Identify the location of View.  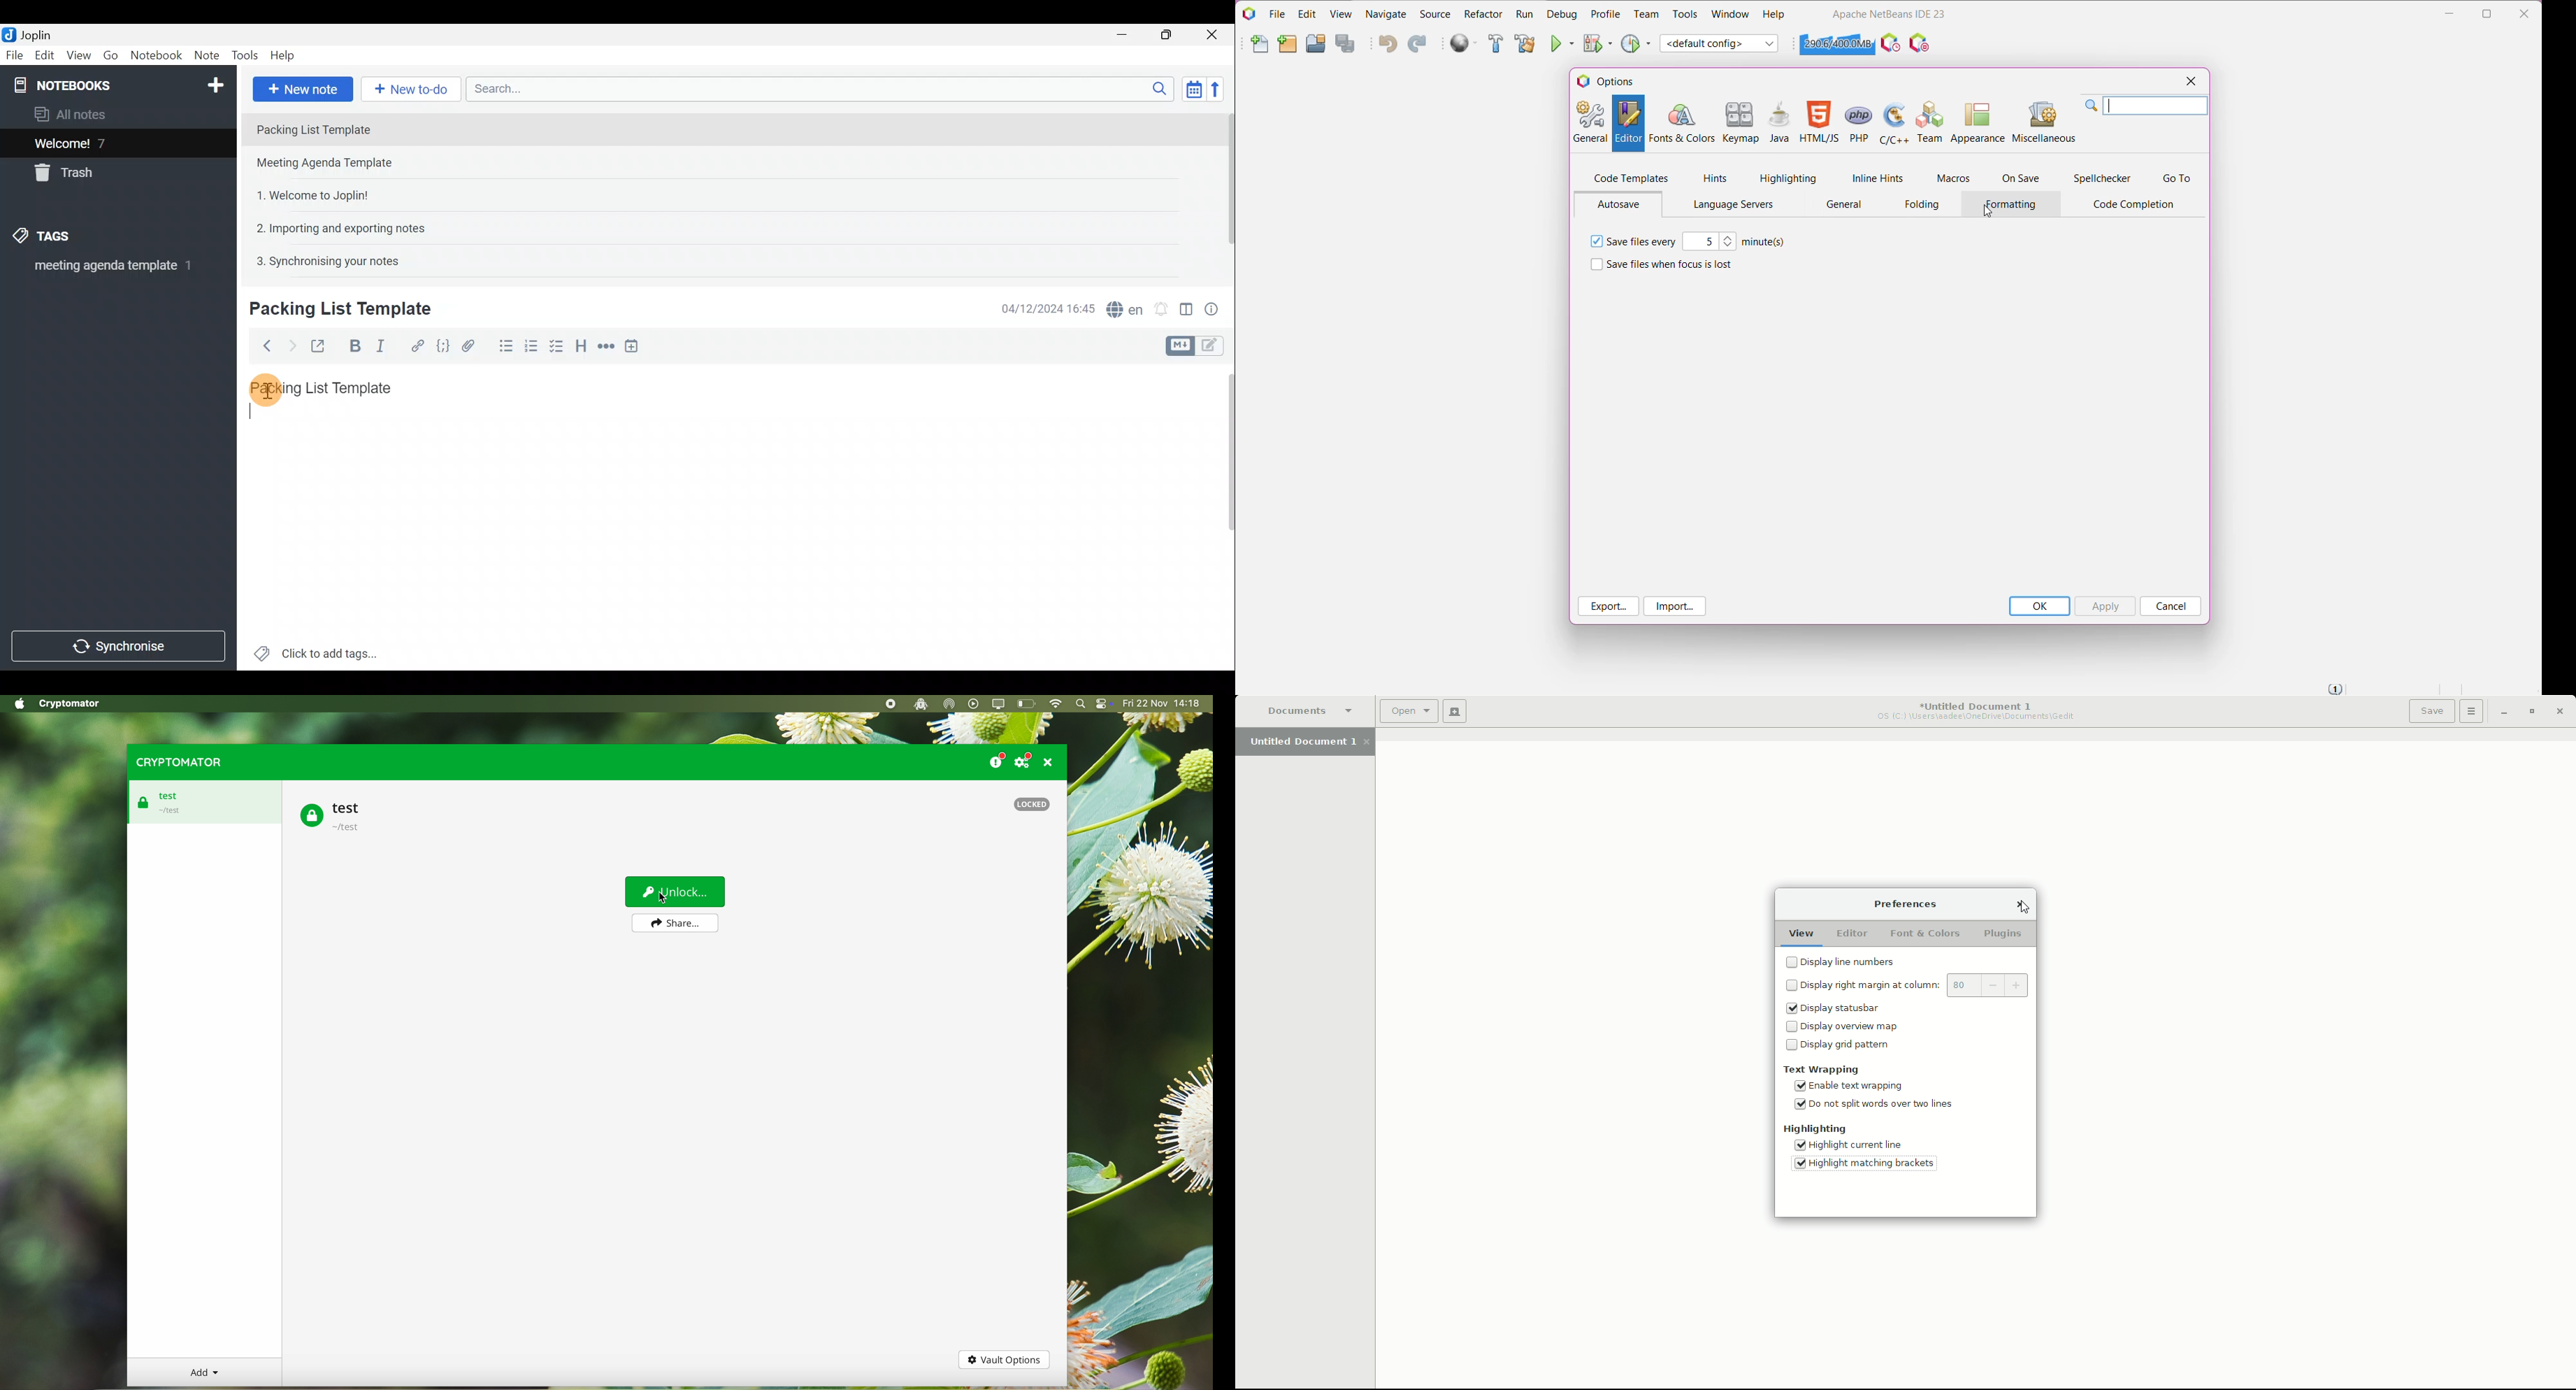
(1801, 934).